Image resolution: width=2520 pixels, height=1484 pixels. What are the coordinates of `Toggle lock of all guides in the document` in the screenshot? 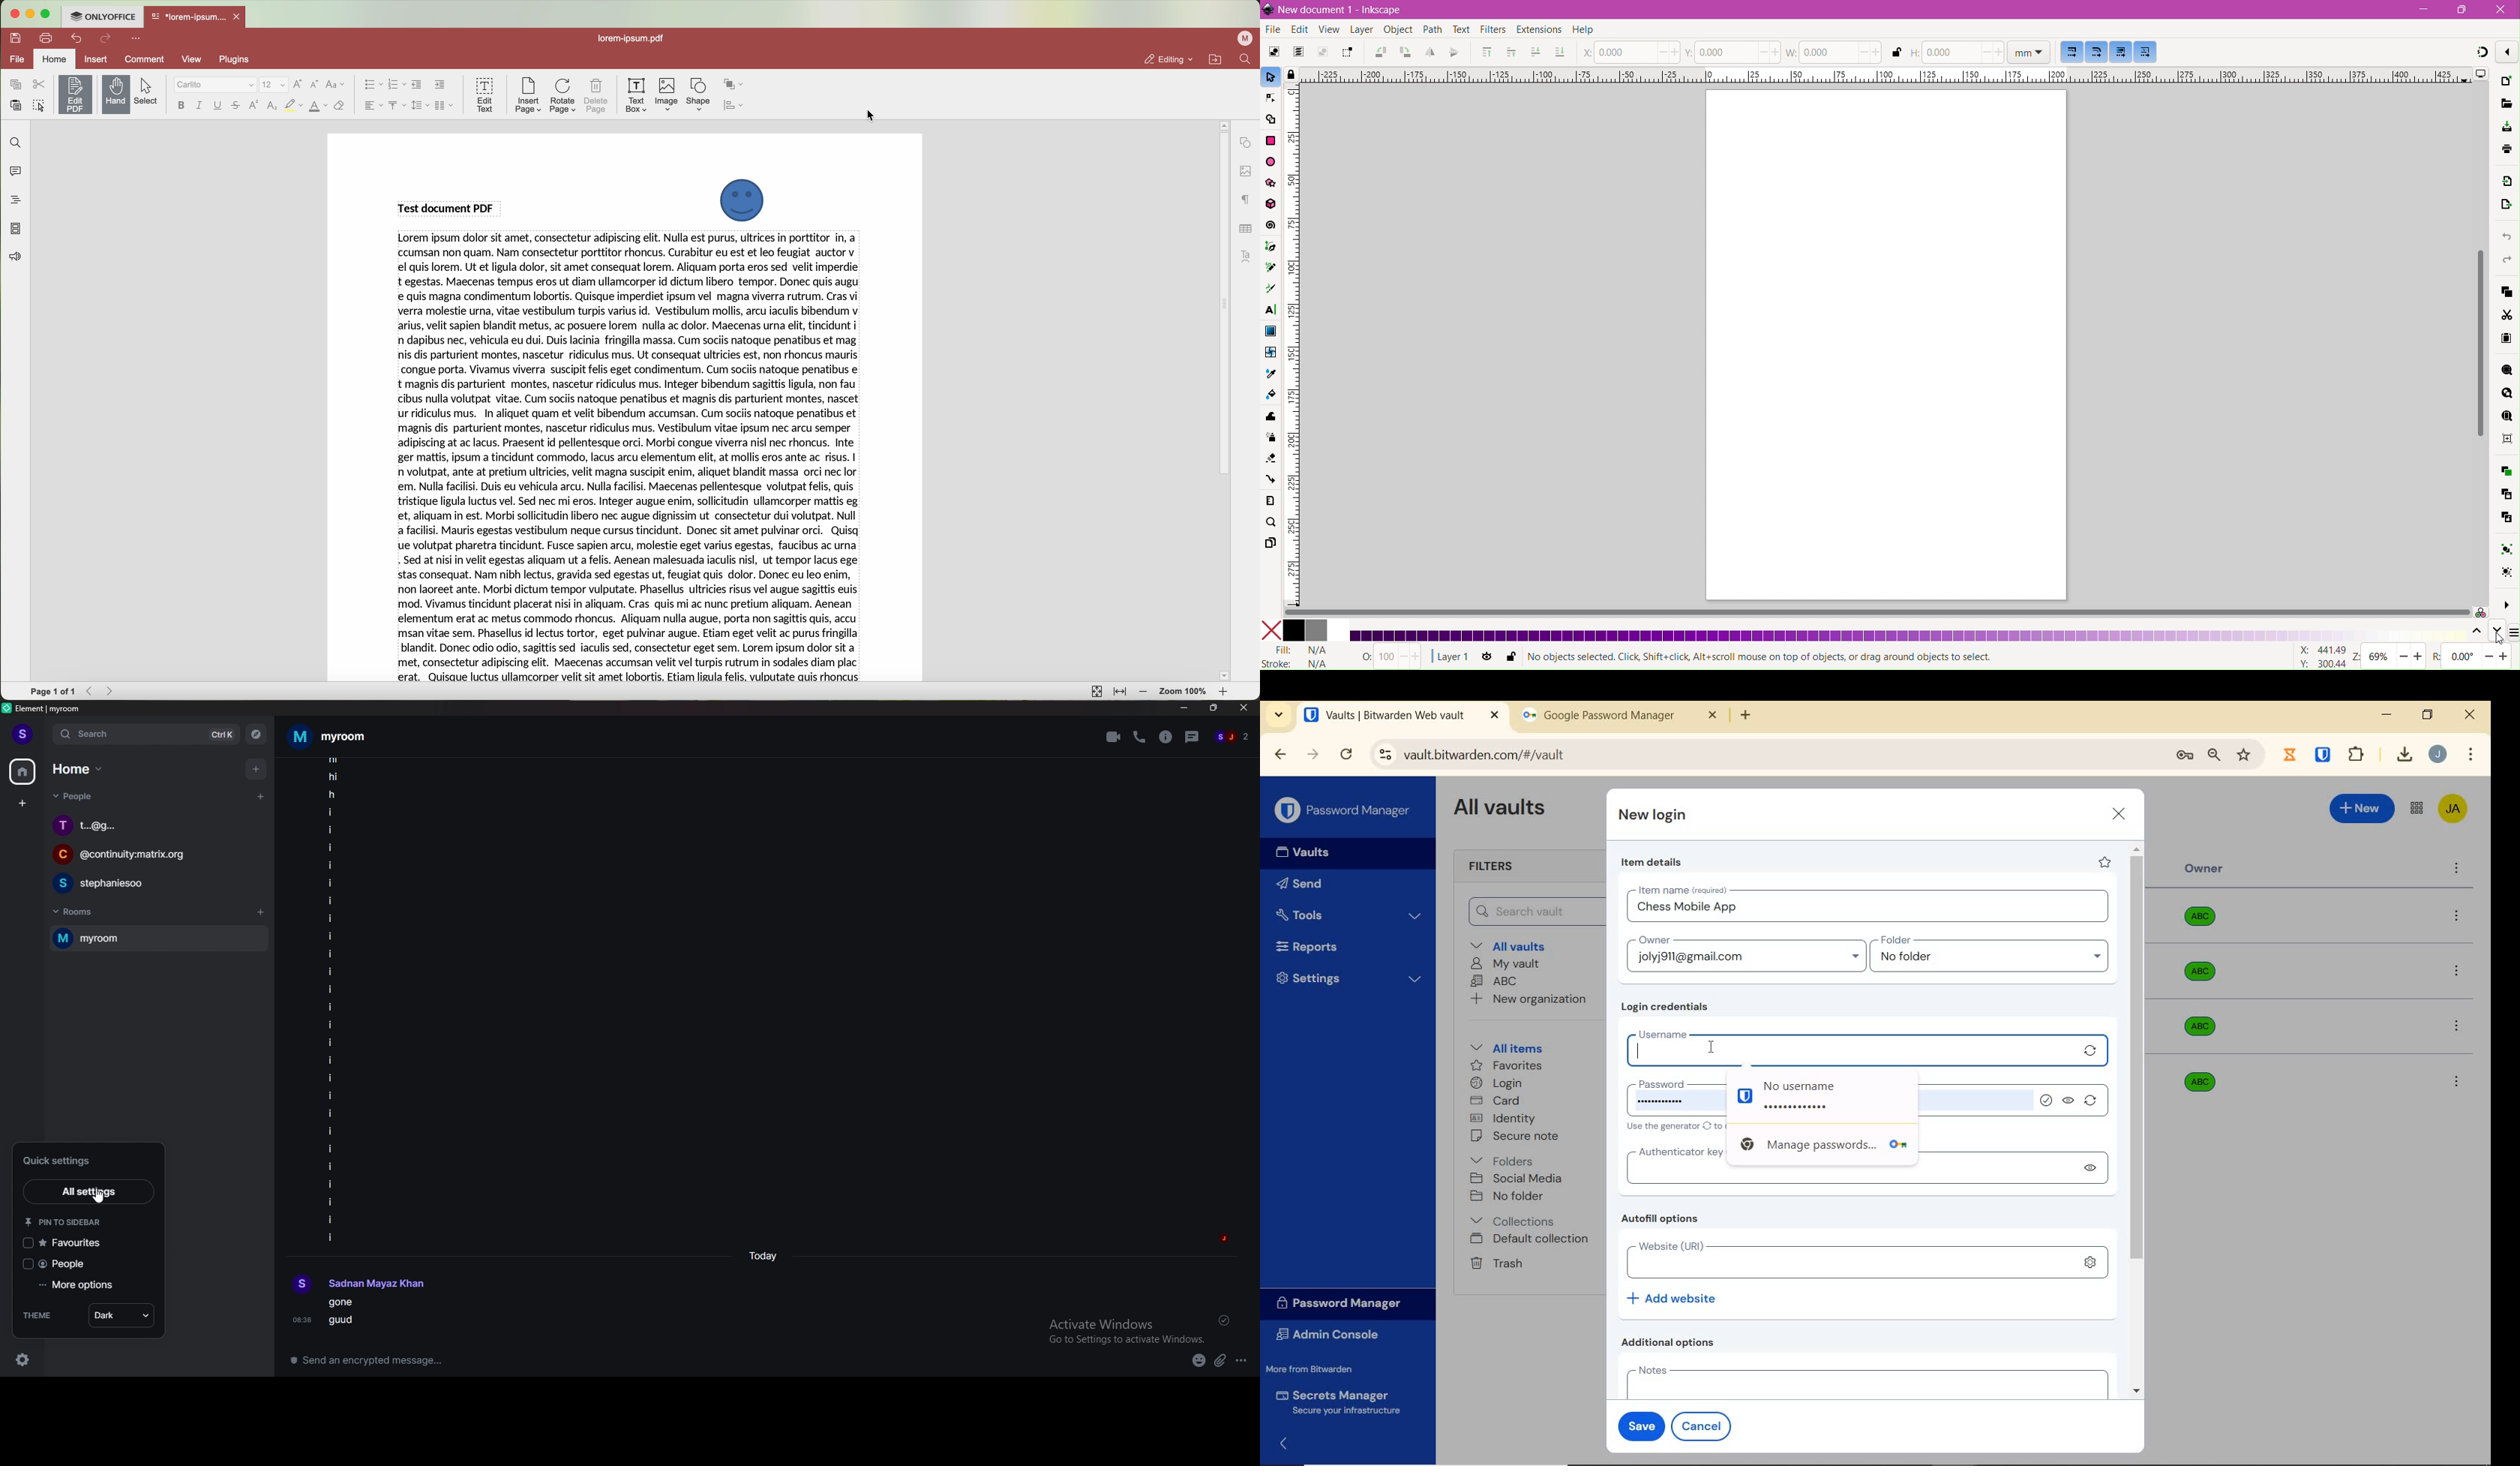 It's located at (1290, 74).